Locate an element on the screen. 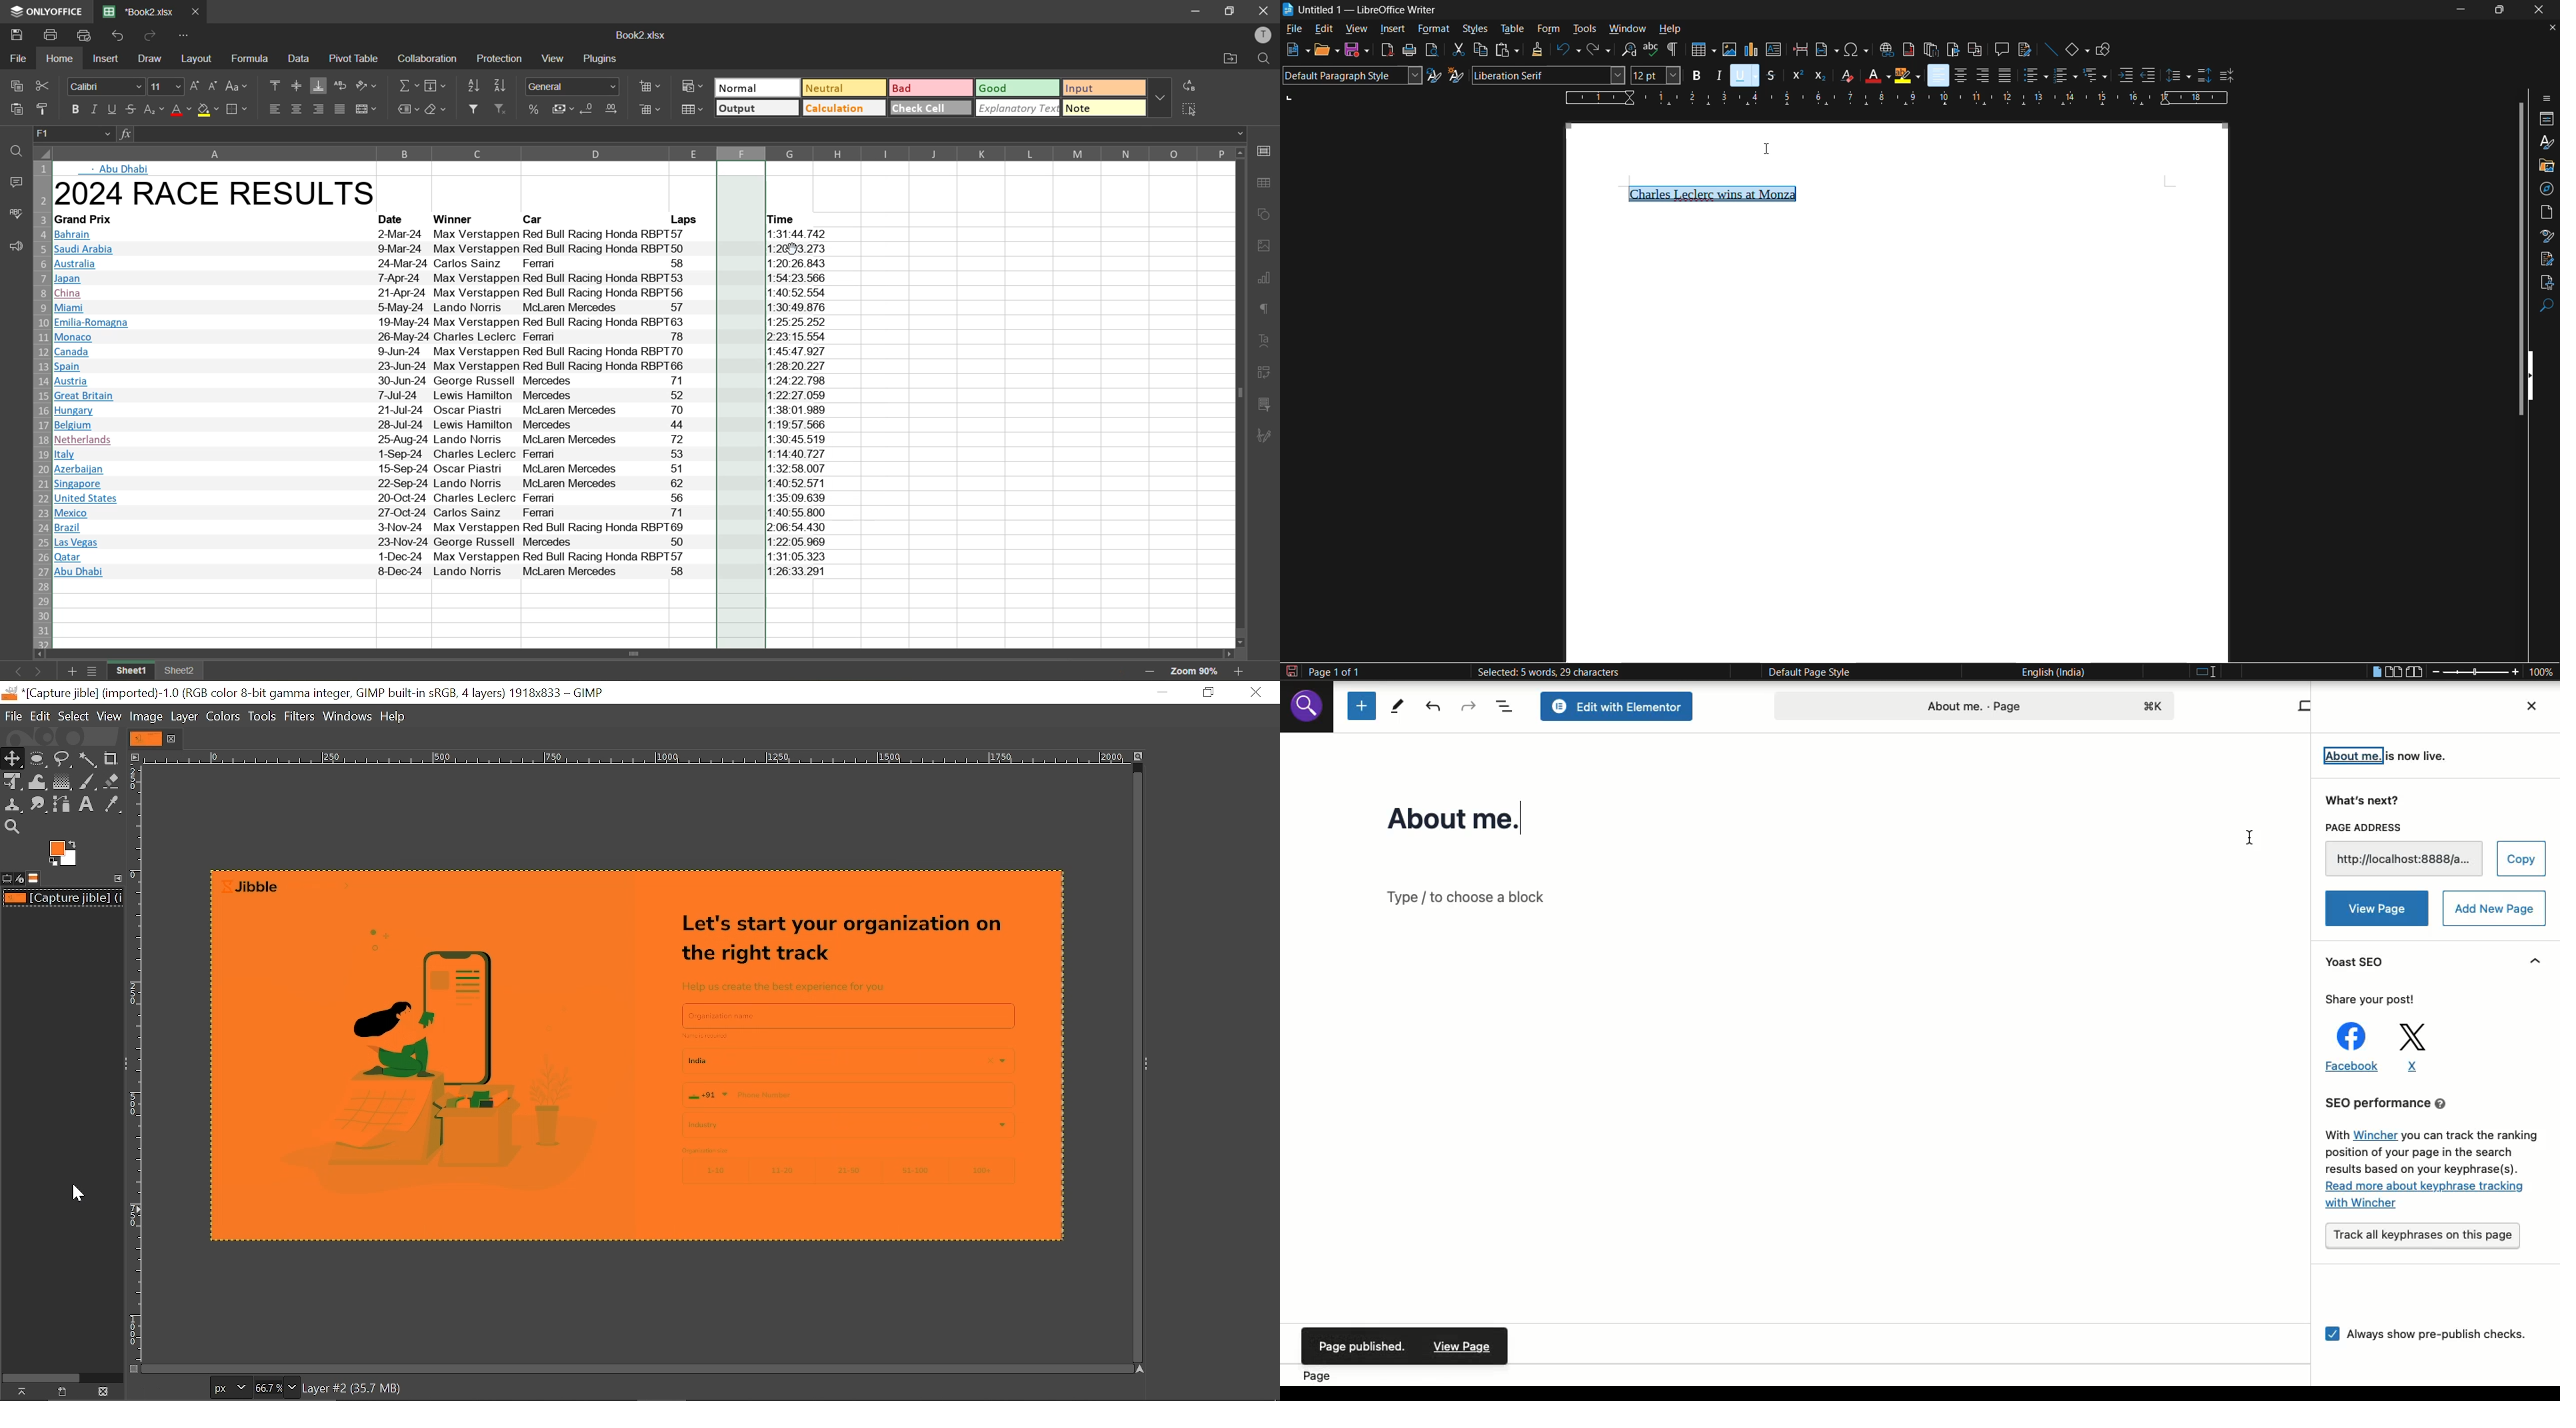 This screenshot has width=2576, height=1428. italic is located at coordinates (1718, 75).